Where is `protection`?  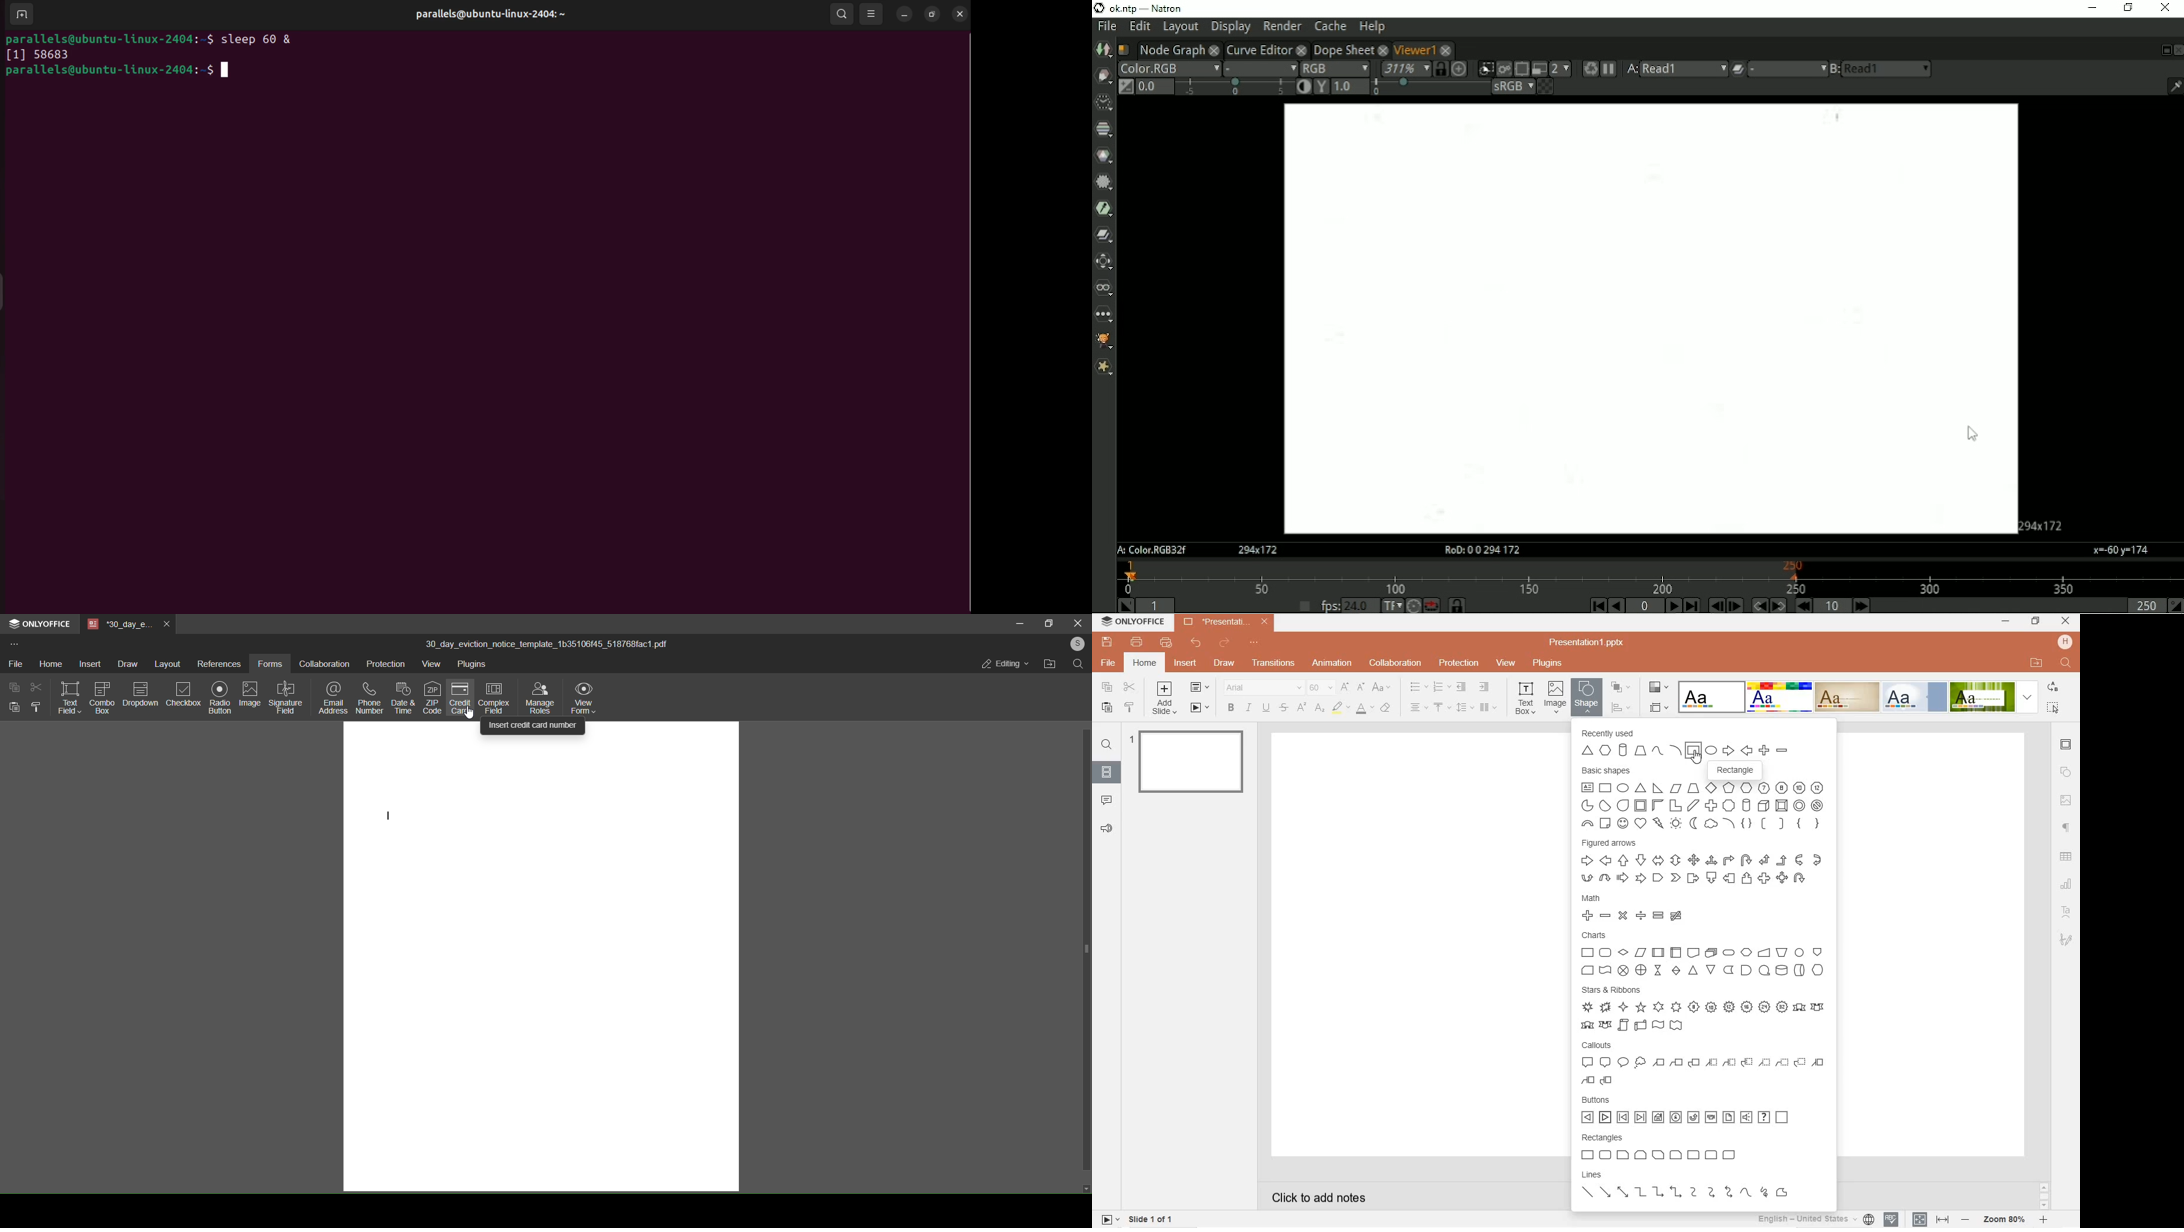
protection is located at coordinates (1458, 664).